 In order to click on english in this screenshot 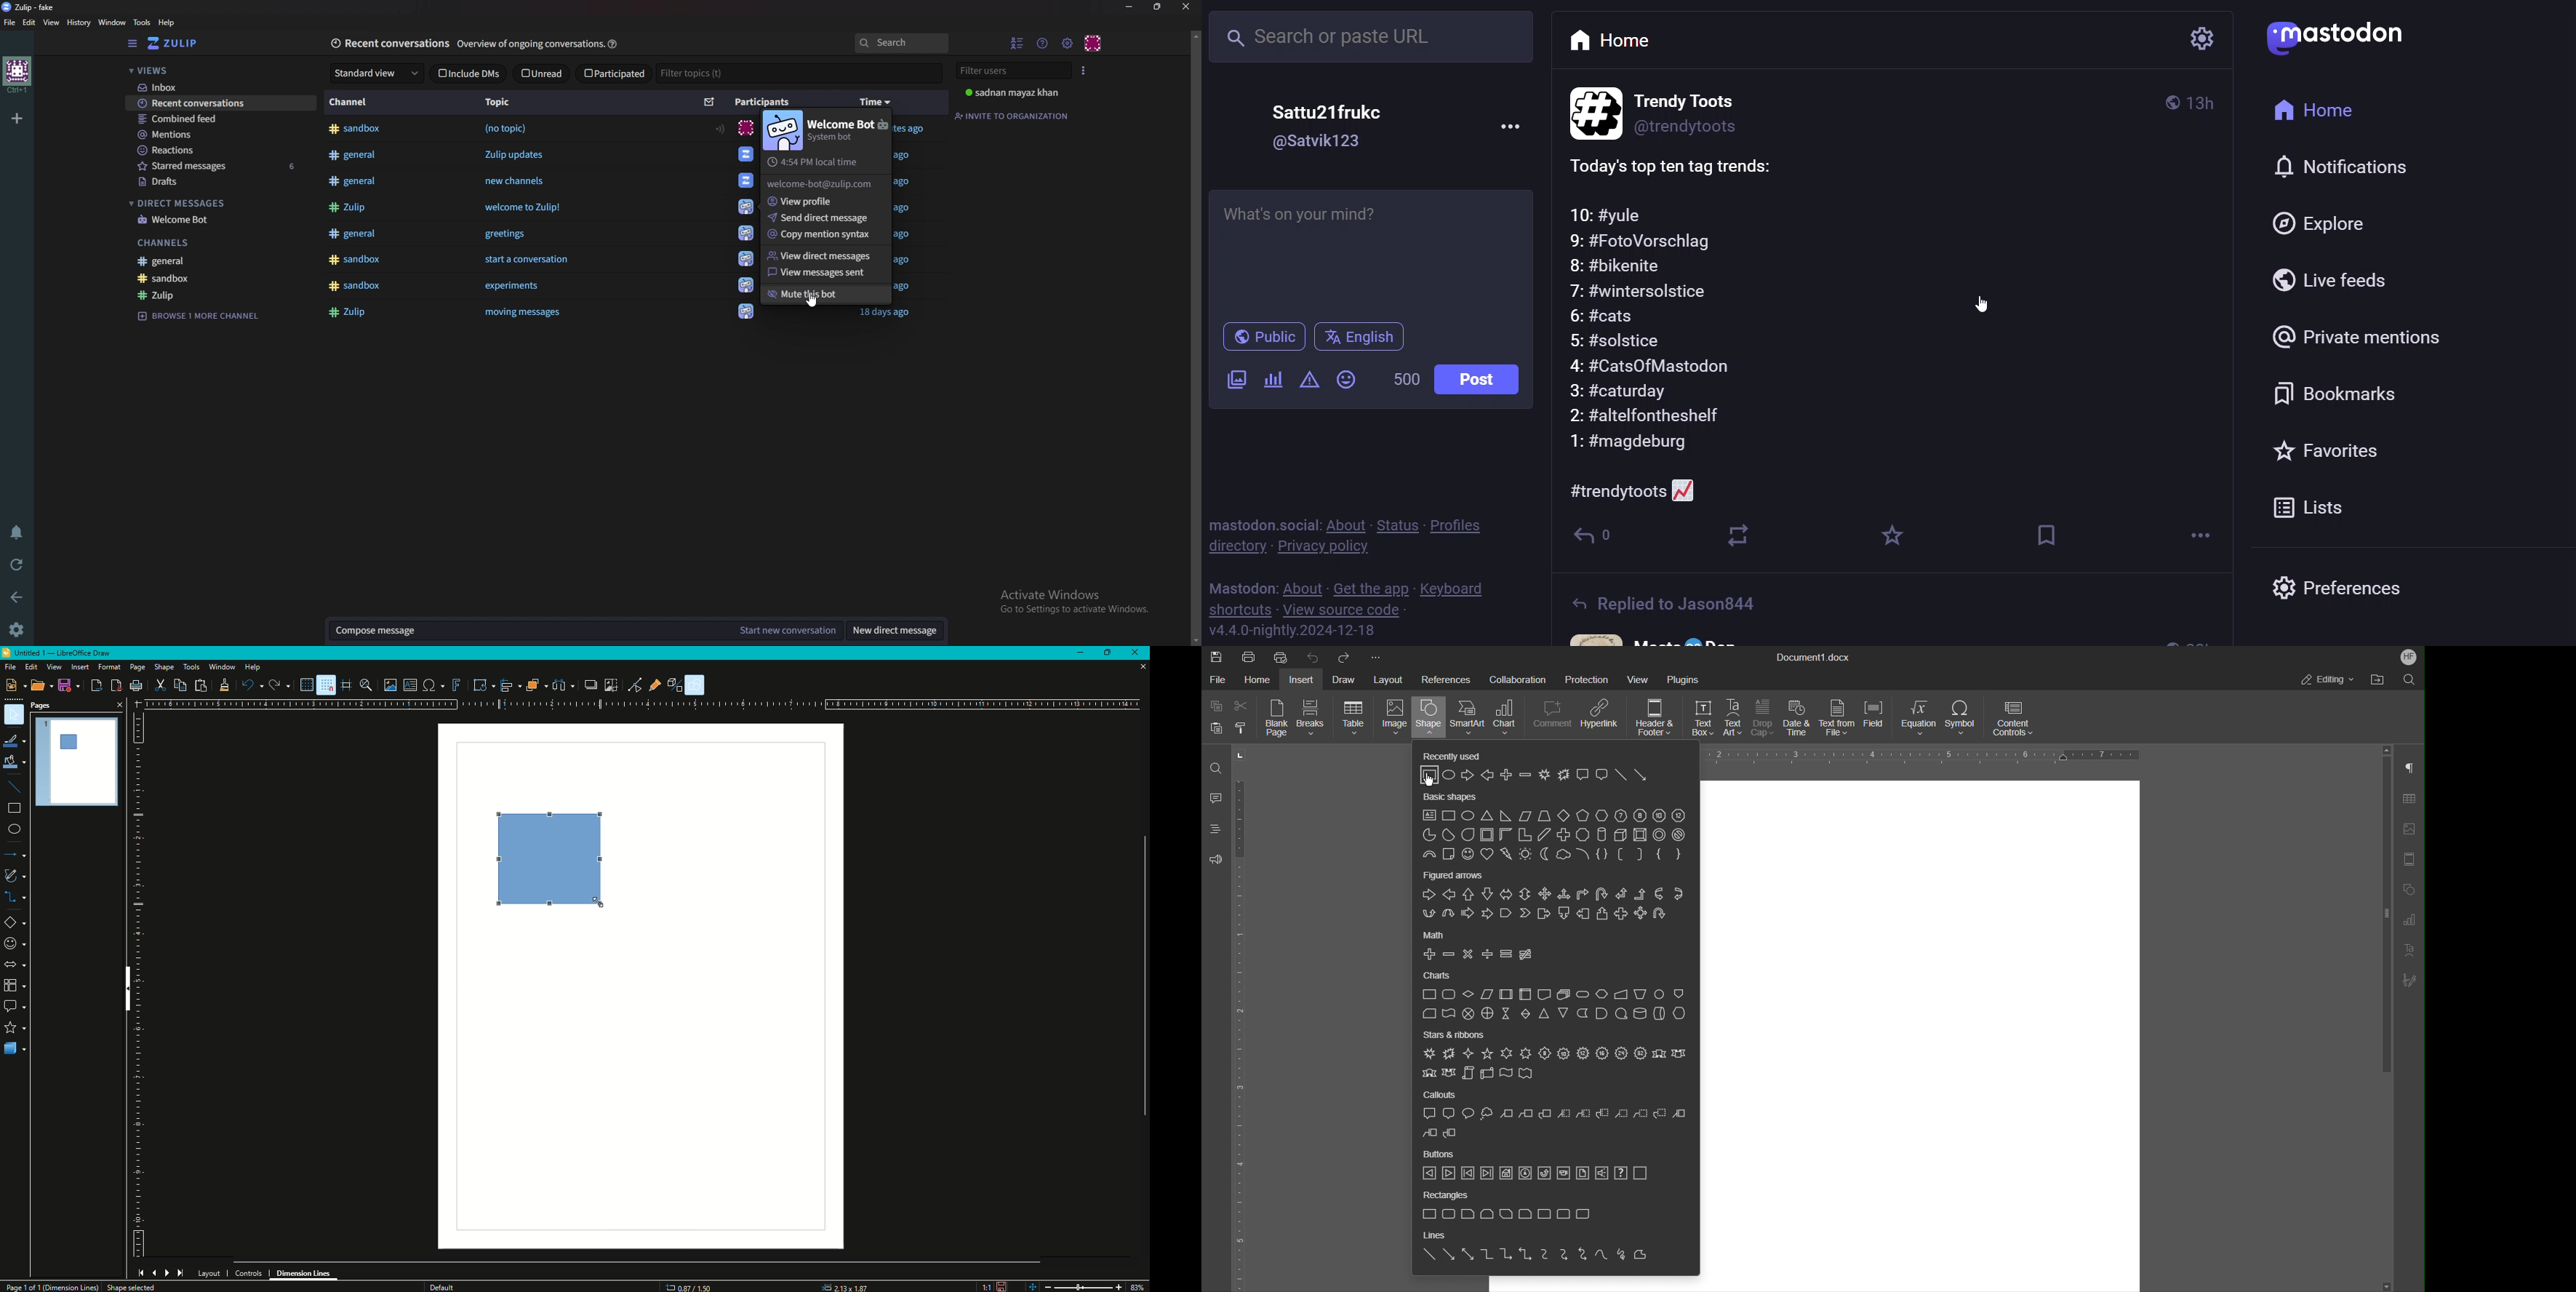, I will do `click(1360, 335)`.